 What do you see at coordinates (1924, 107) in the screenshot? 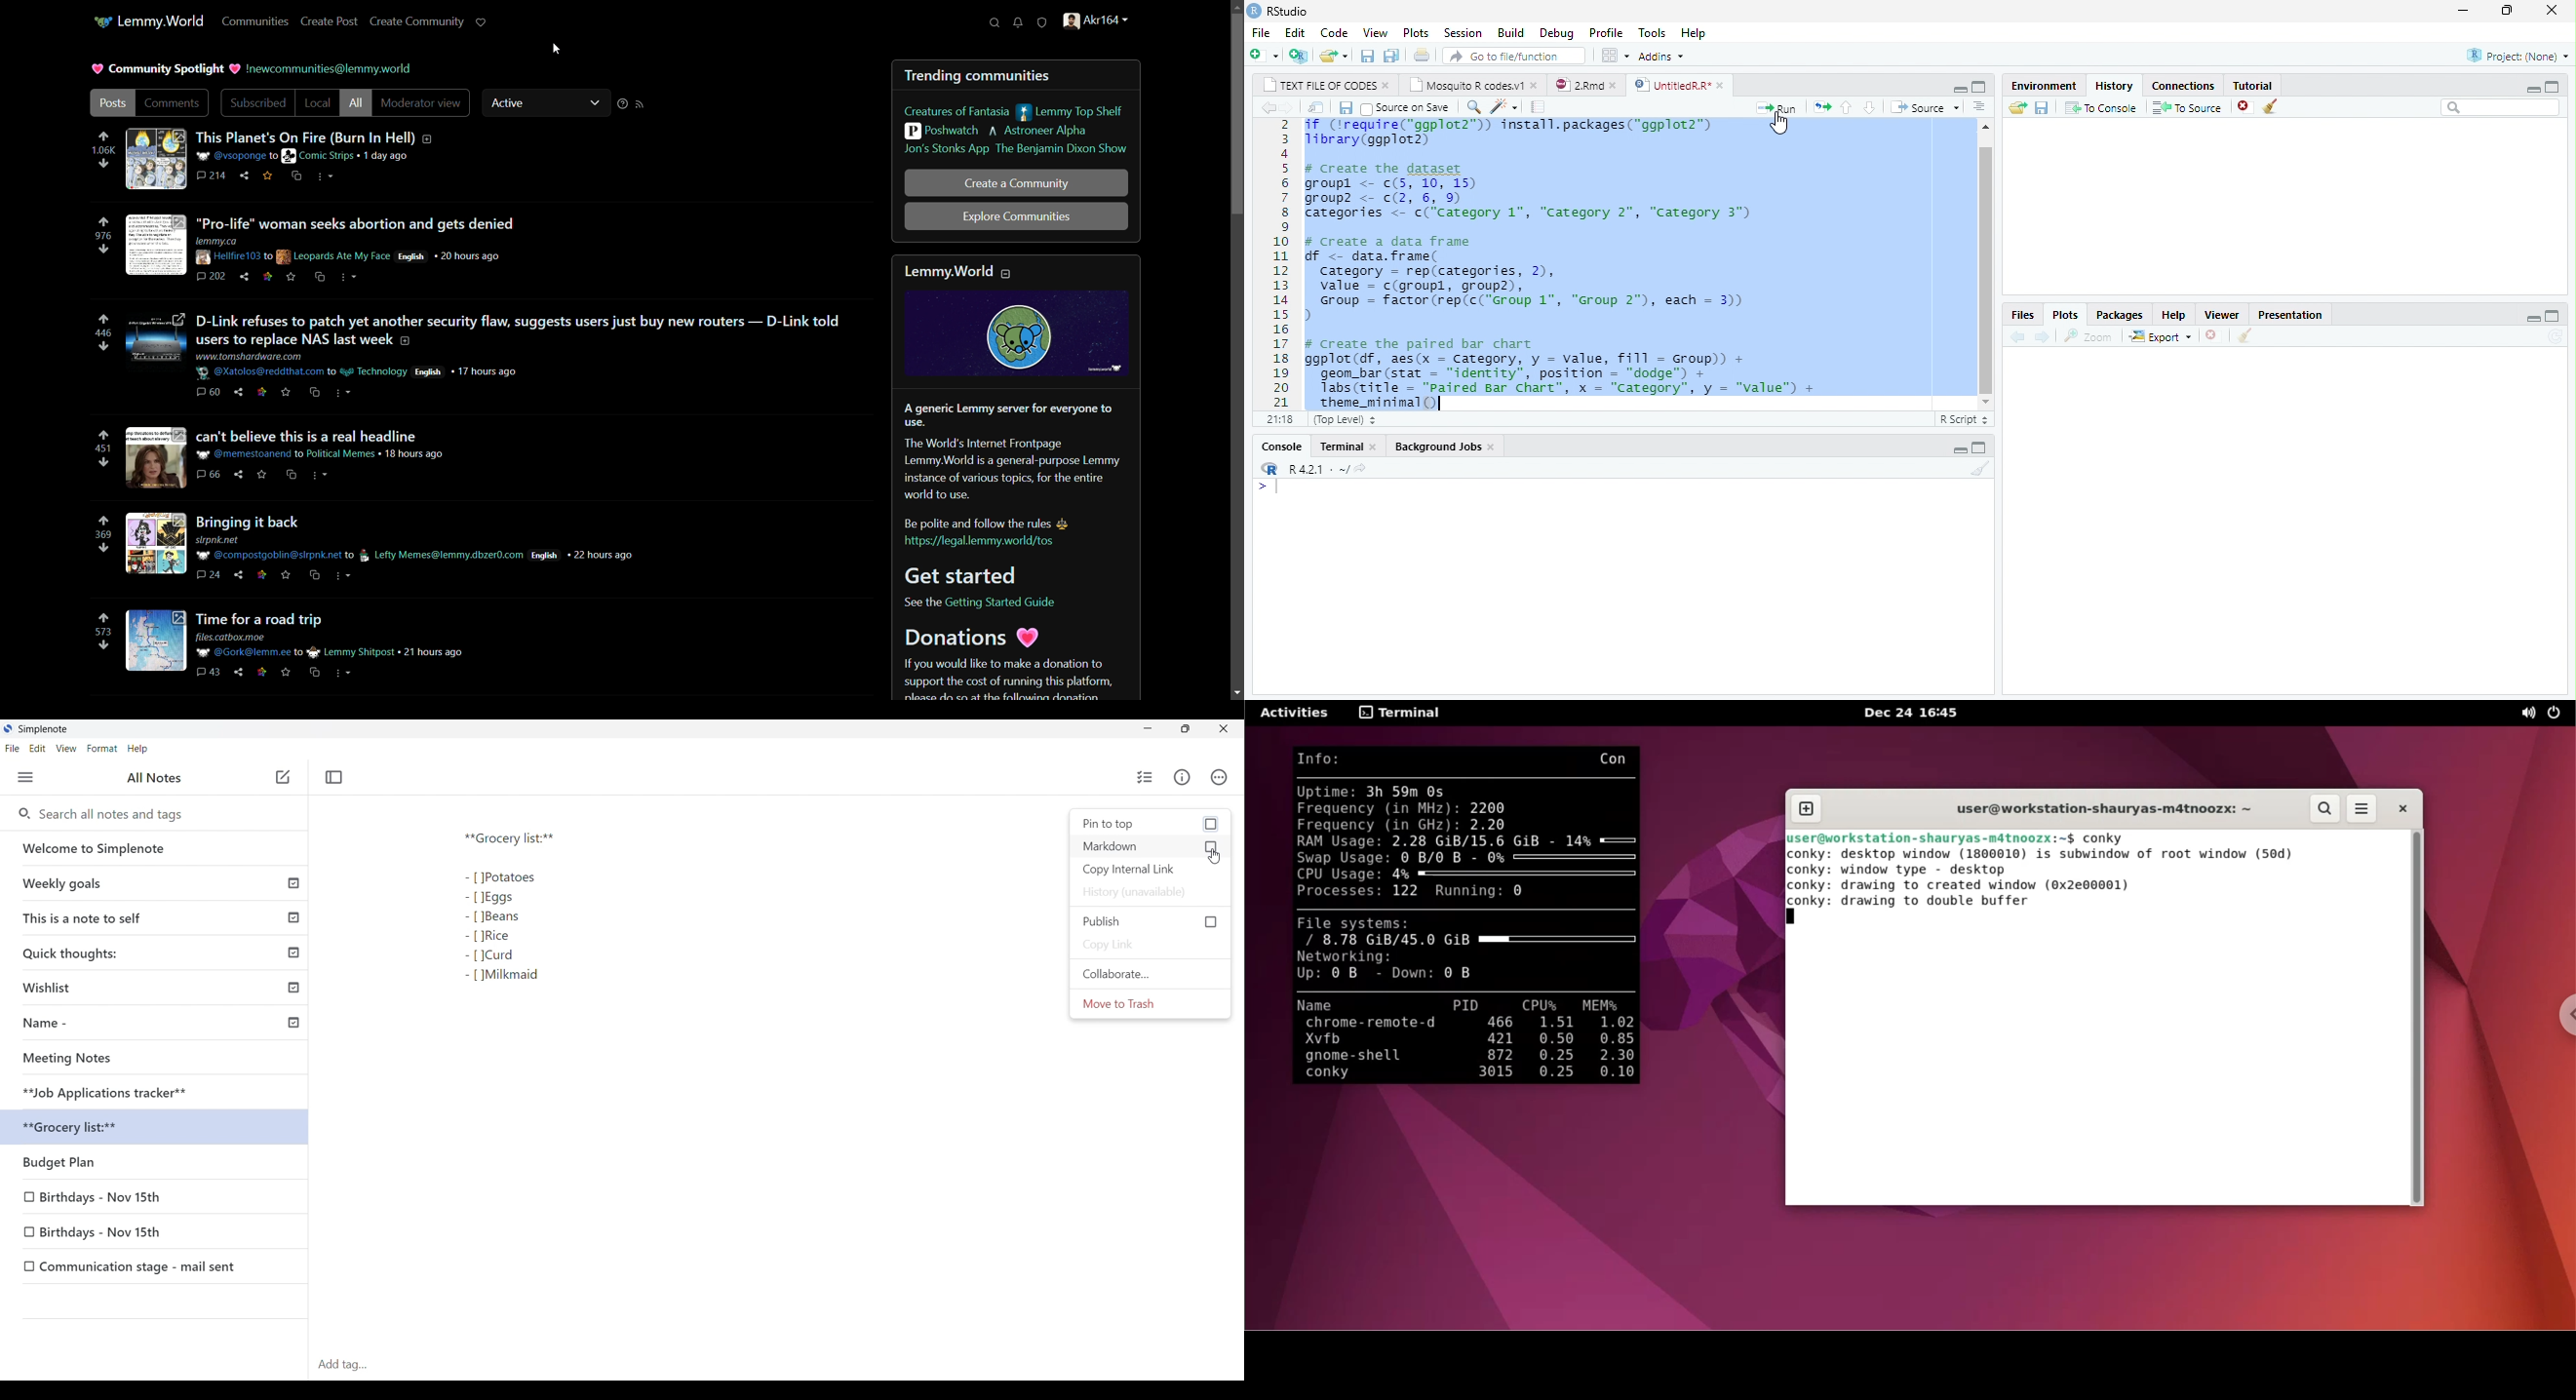
I see `source` at bounding box center [1924, 107].